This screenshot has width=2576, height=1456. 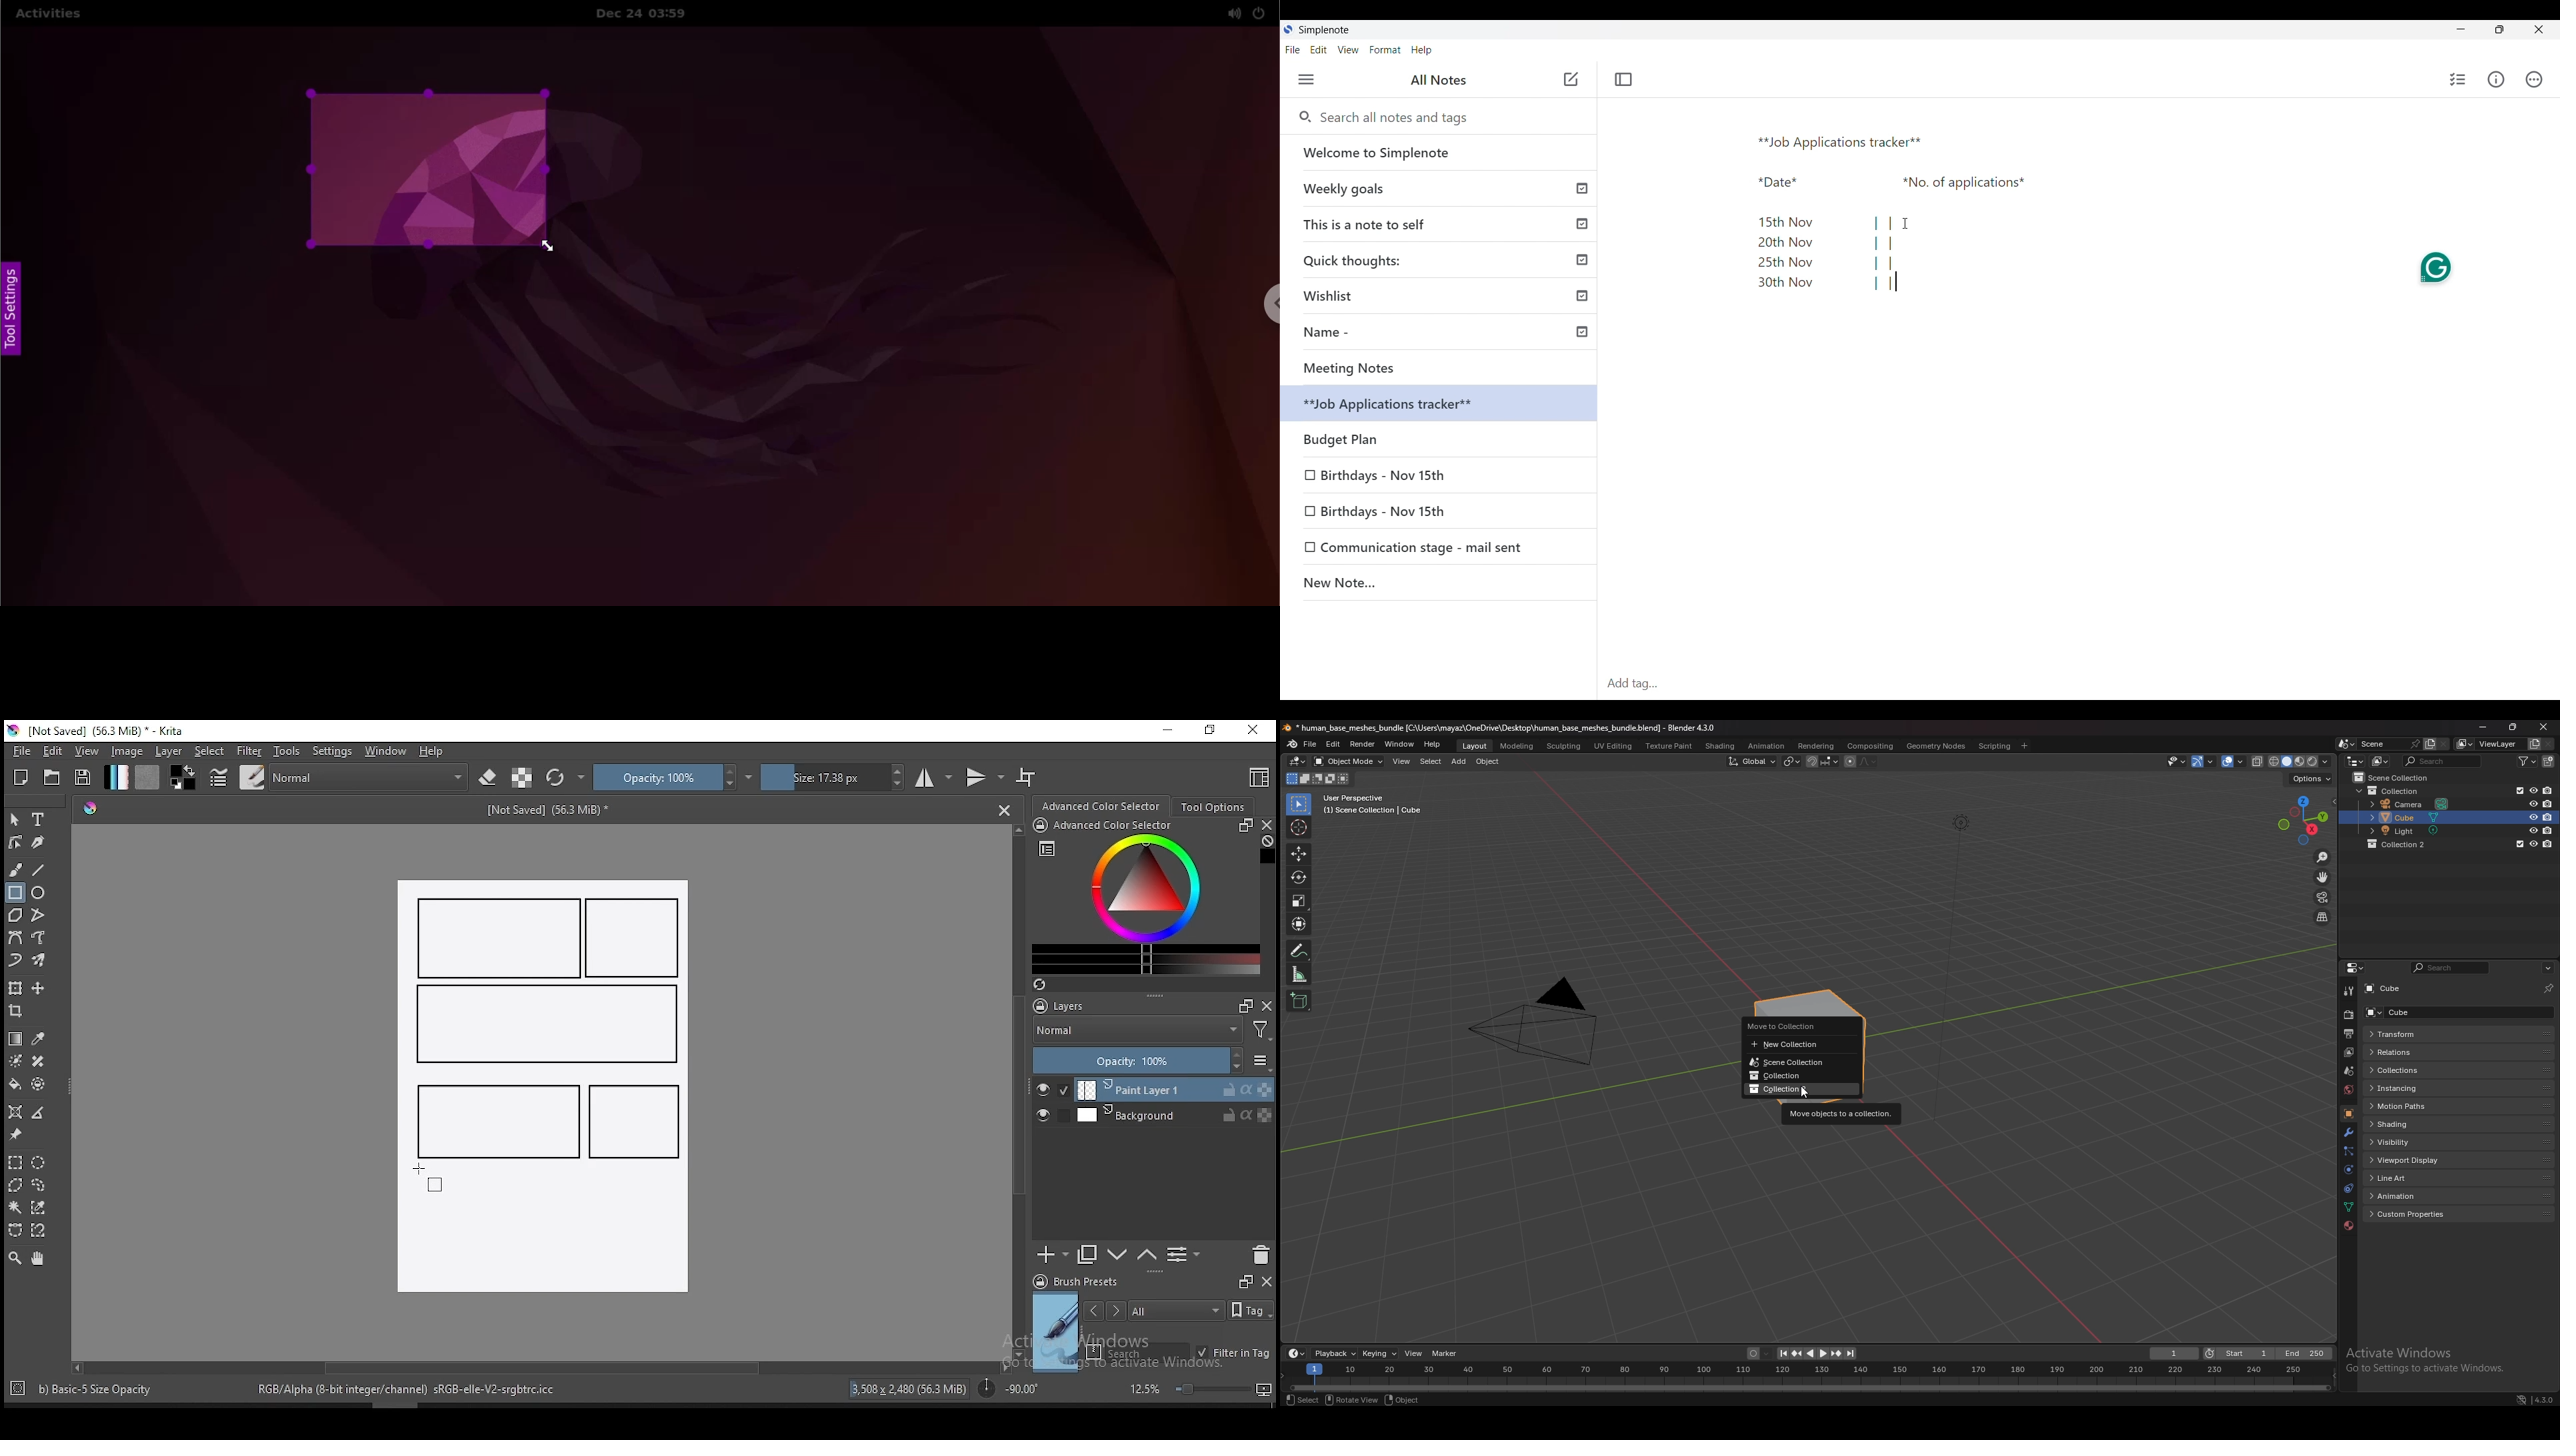 I want to click on rectangular selection tool, so click(x=14, y=1162).